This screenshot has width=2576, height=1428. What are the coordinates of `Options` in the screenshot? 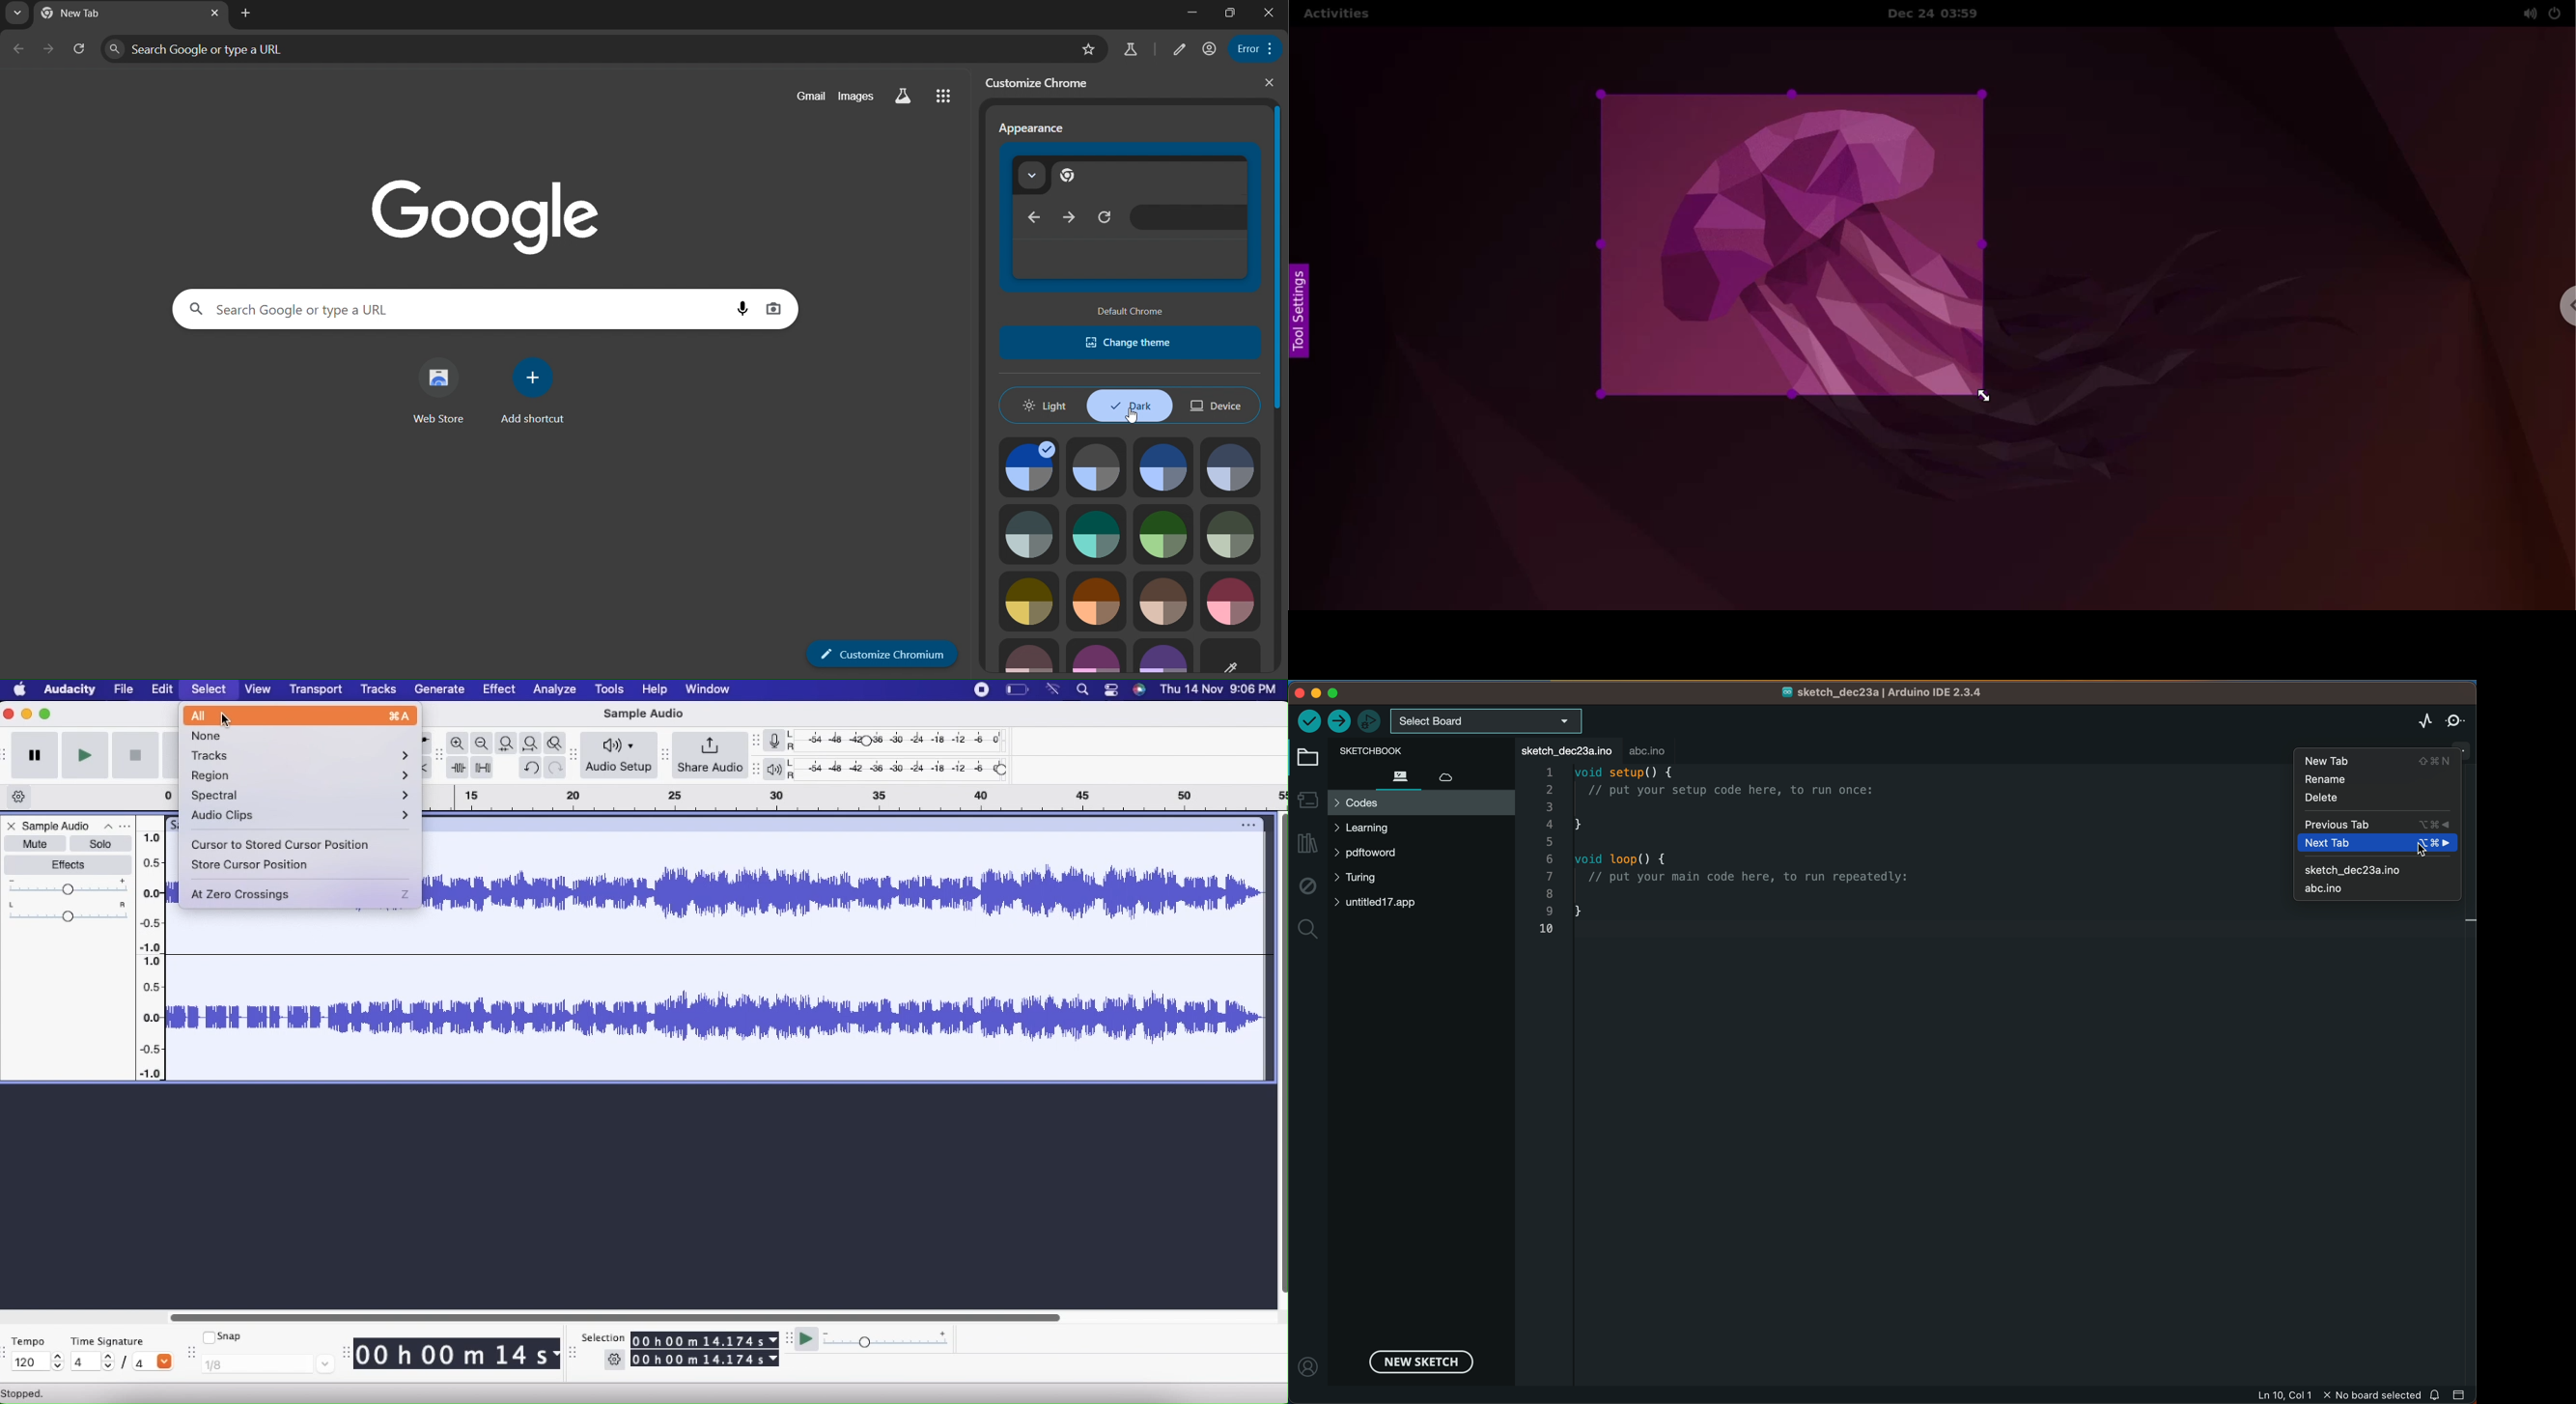 It's located at (118, 826).